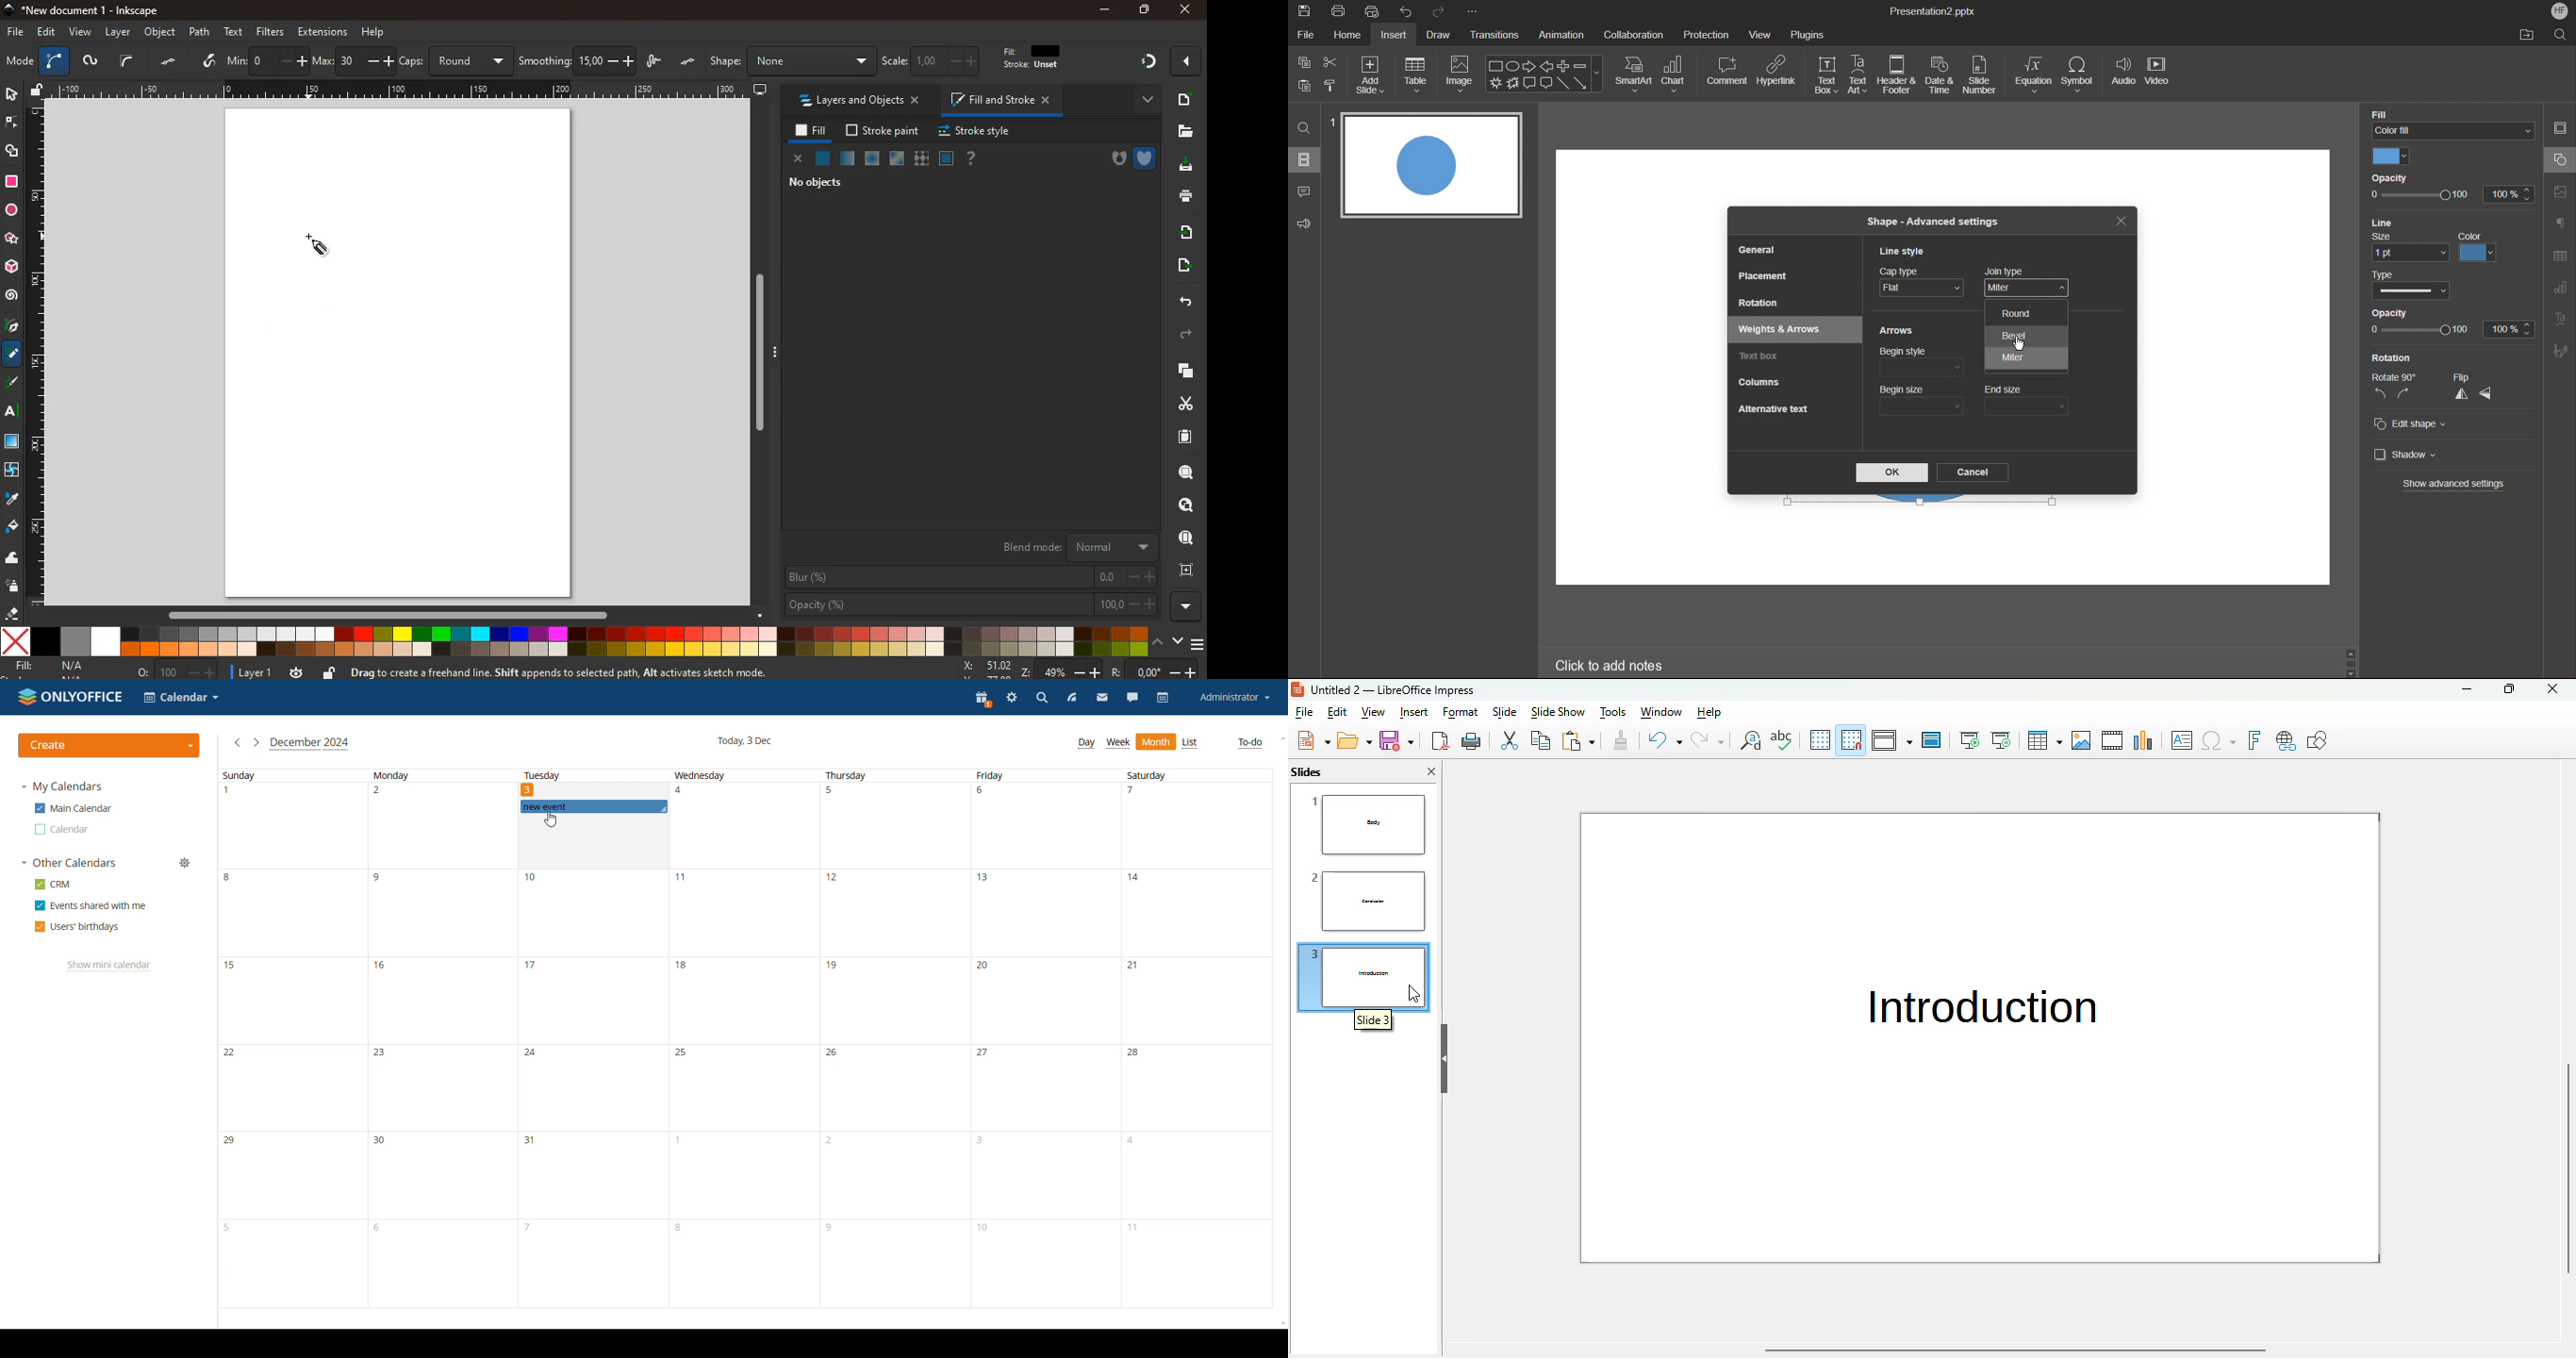 The height and width of the screenshot is (1372, 2576). I want to click on select, so click(127, 61).